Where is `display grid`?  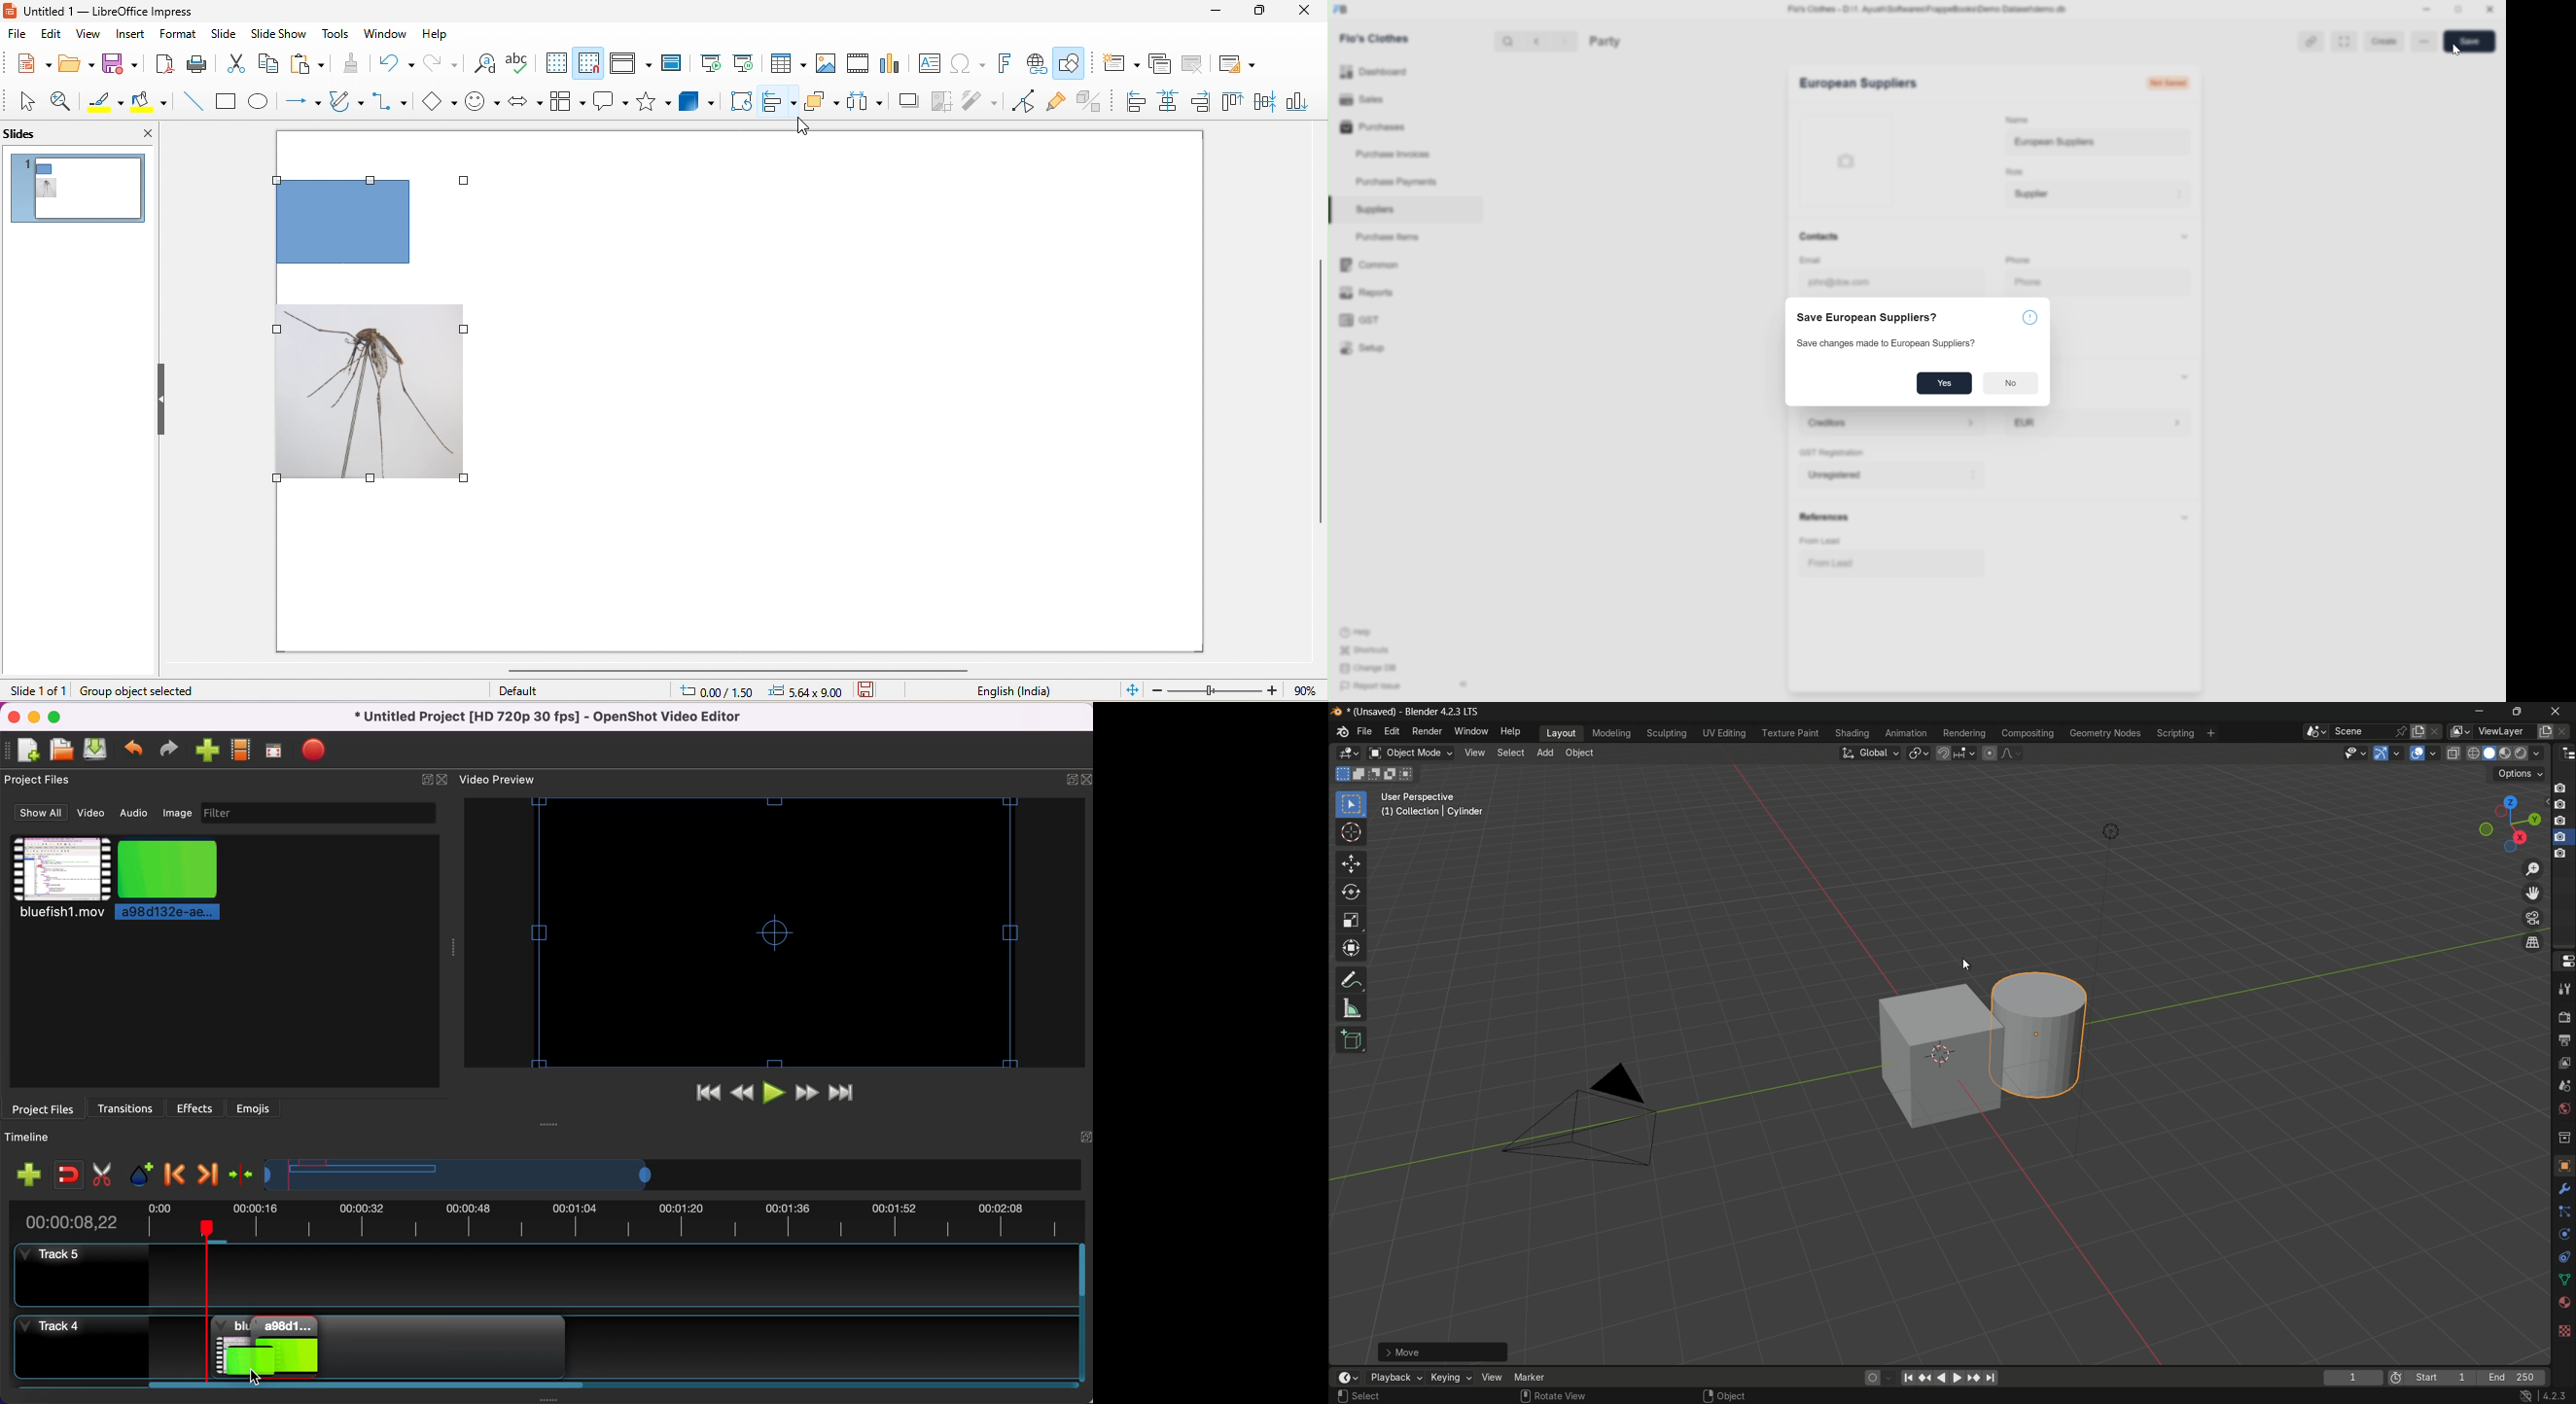
display grid is located at coordinates (556, 62).